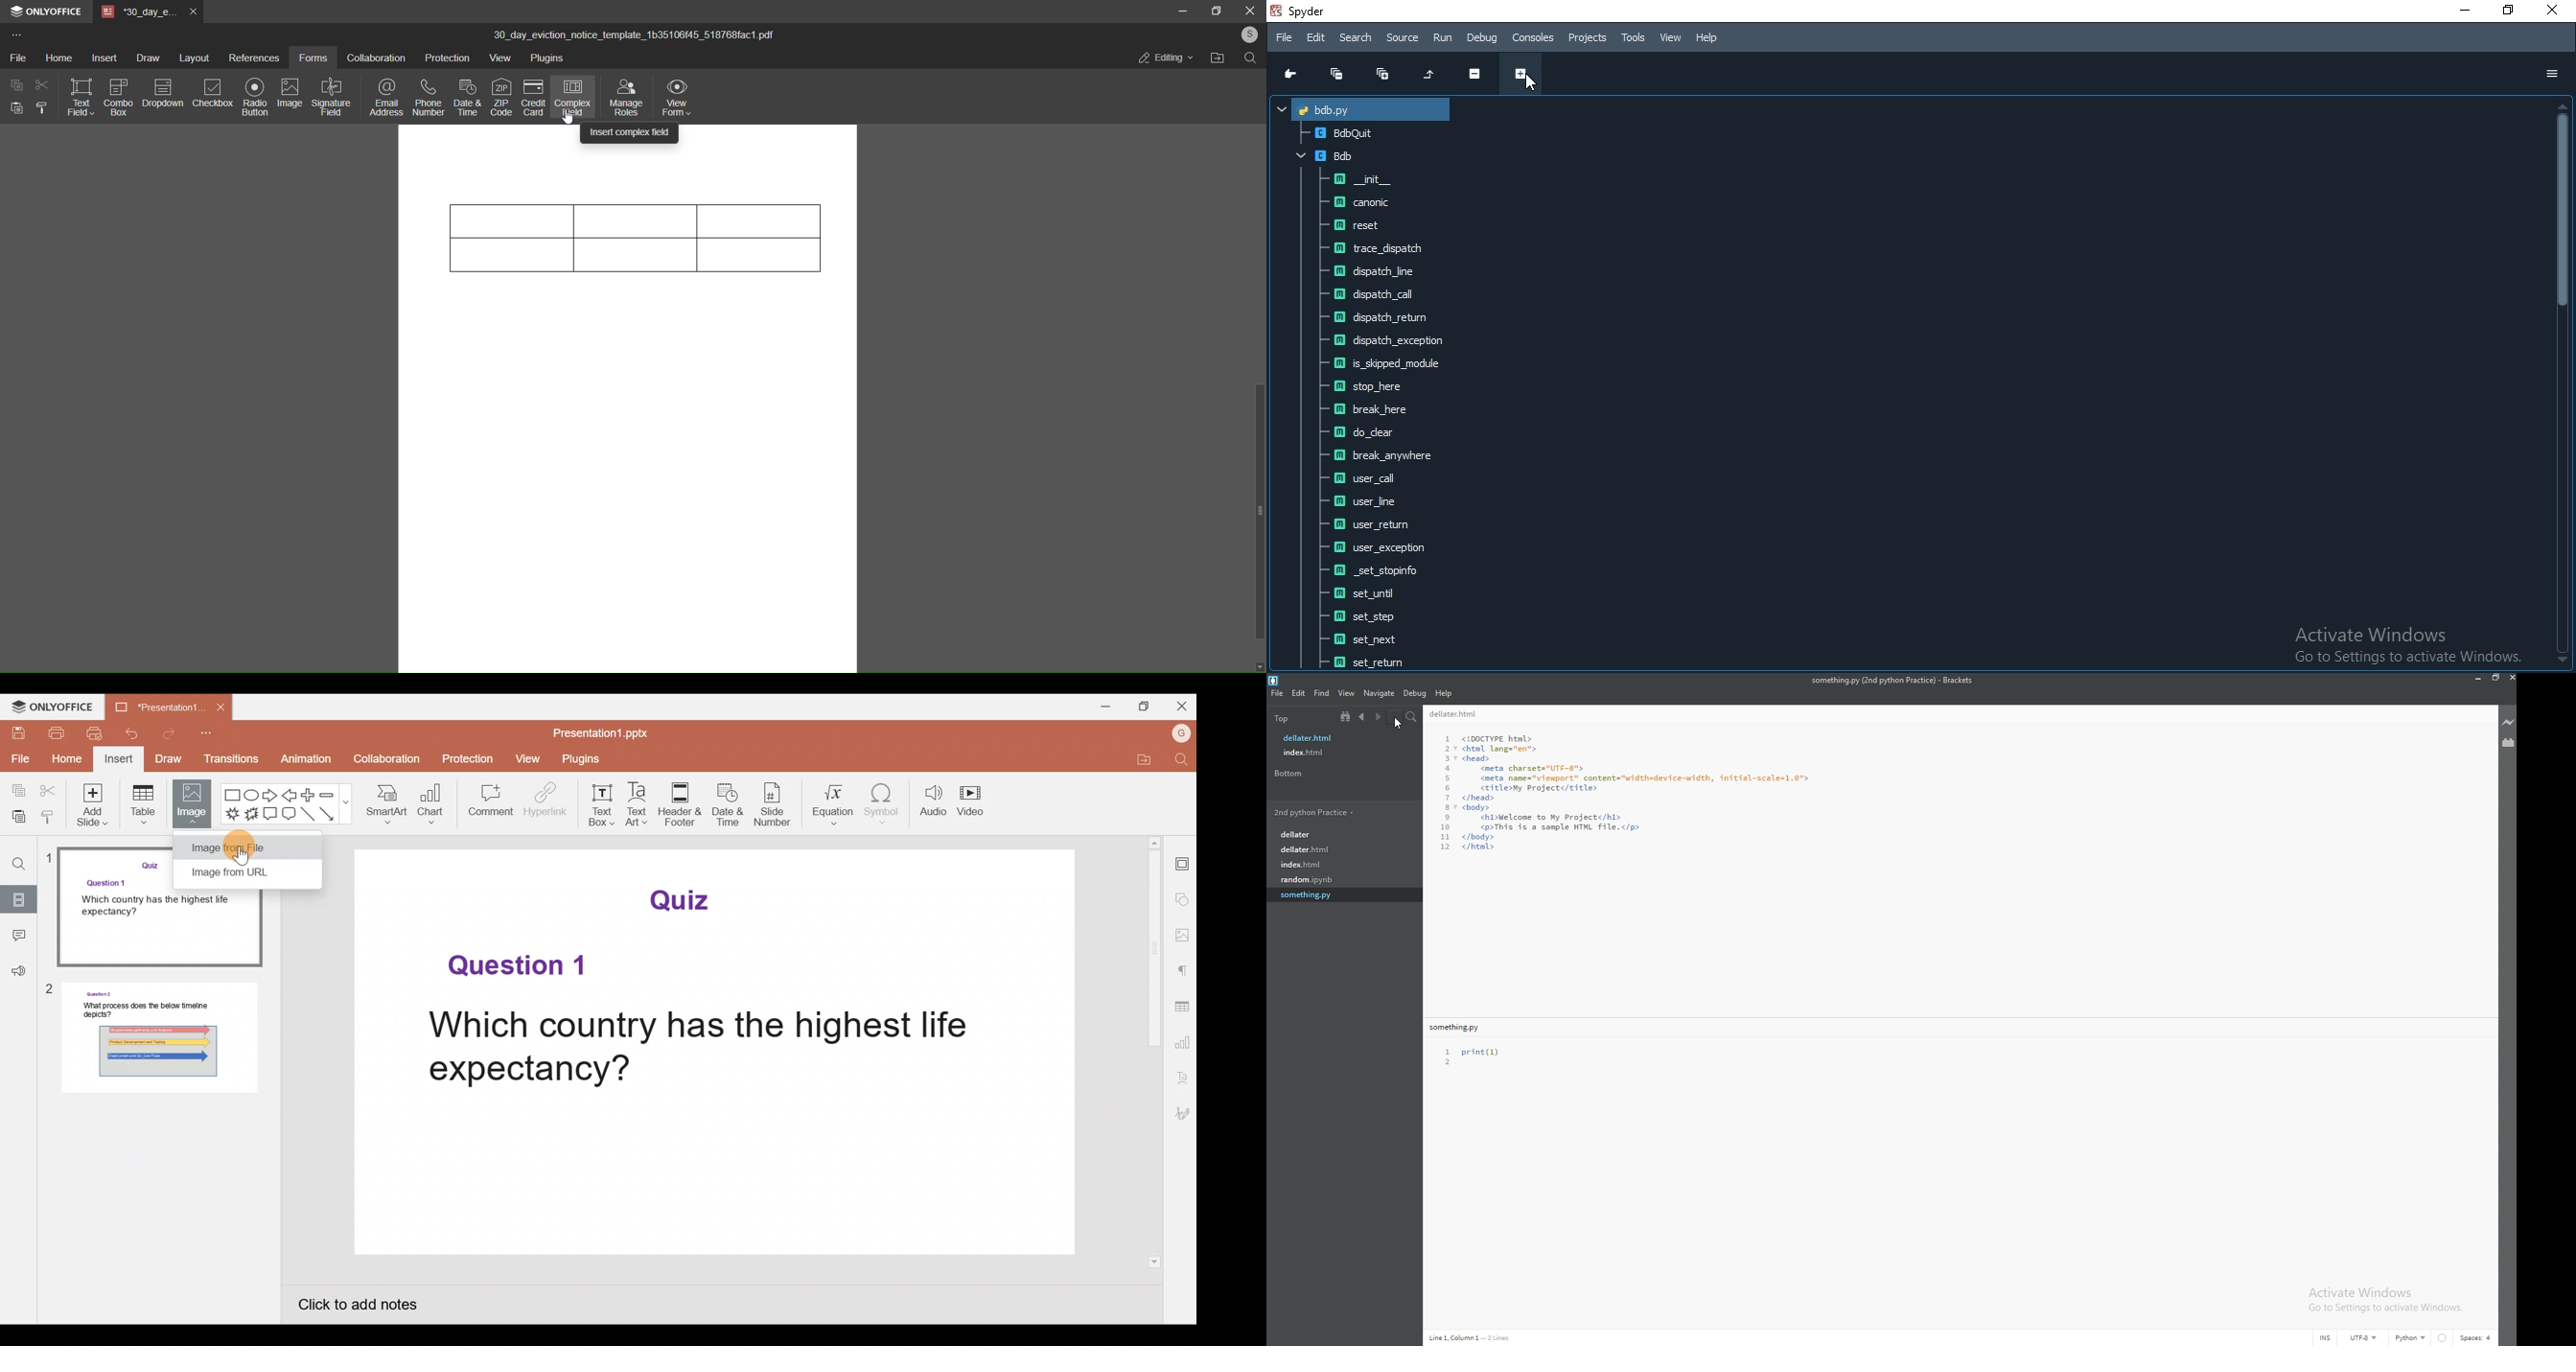  What do you see at coordinates (1143, 705) in the screenshot?
I see `Maximize` at bounding box center [1143, 705].